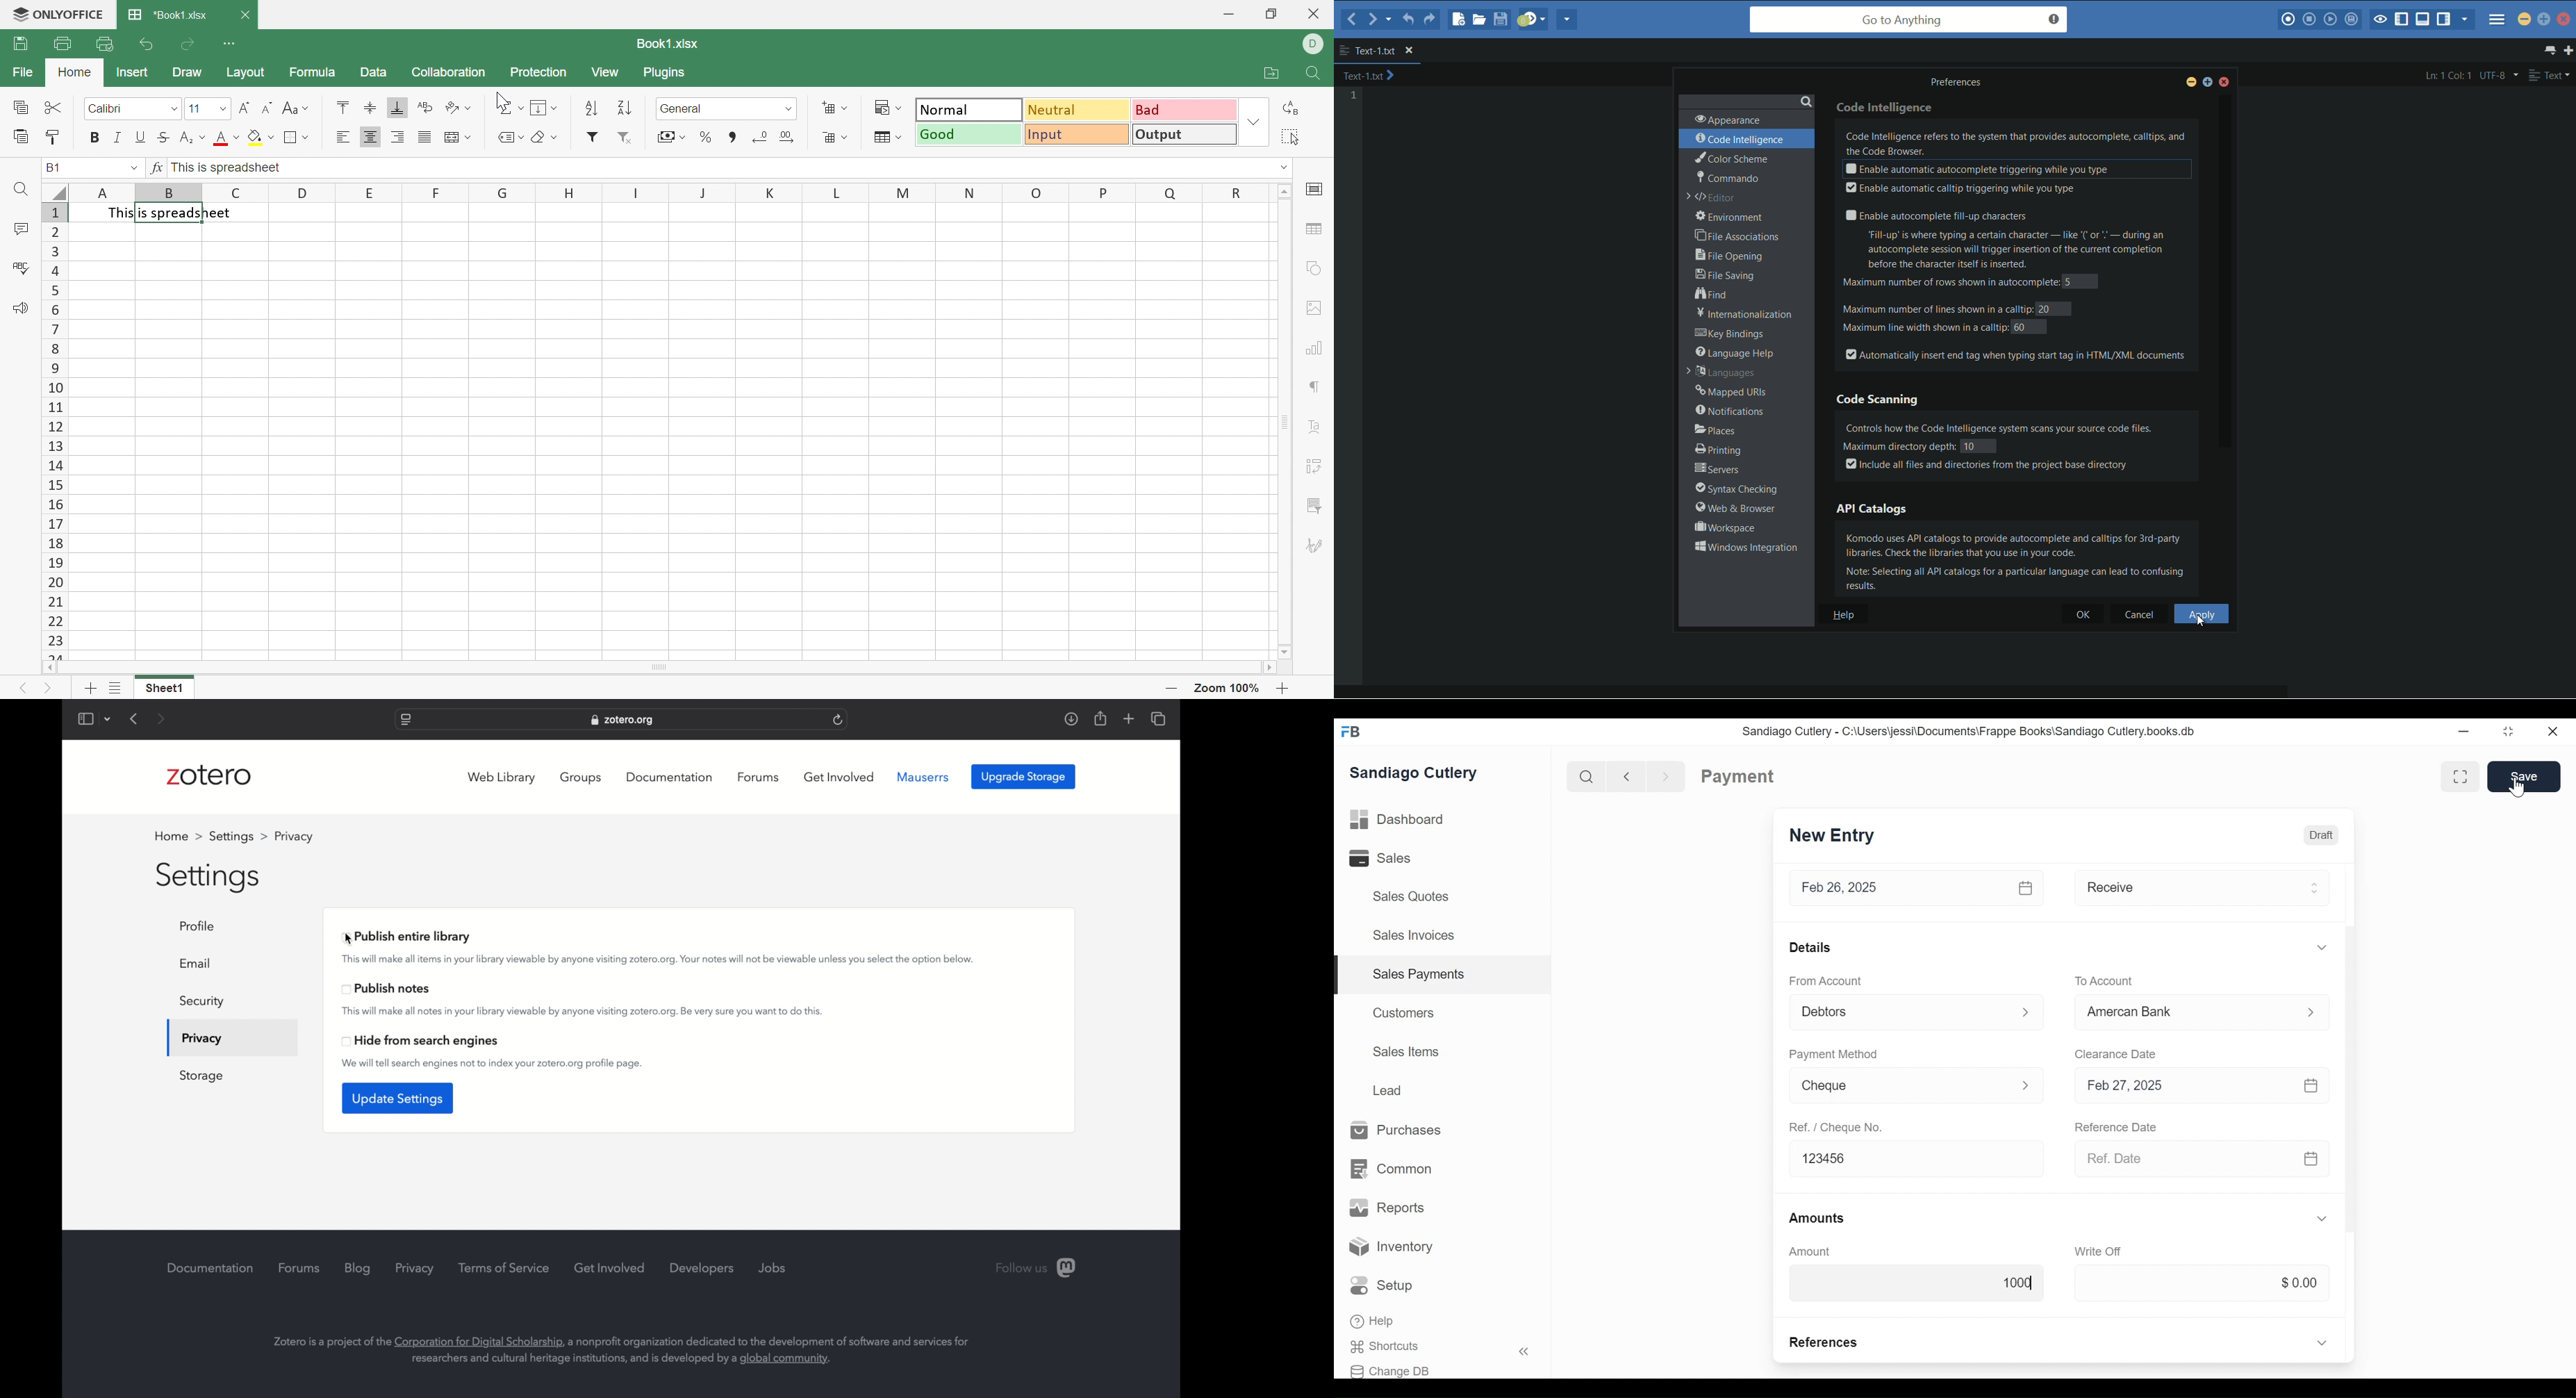 This screenshot has width=2576, height=1400. Describe the element at coordinates (292, 138) in the screenshot. I see `Borders` at that location.